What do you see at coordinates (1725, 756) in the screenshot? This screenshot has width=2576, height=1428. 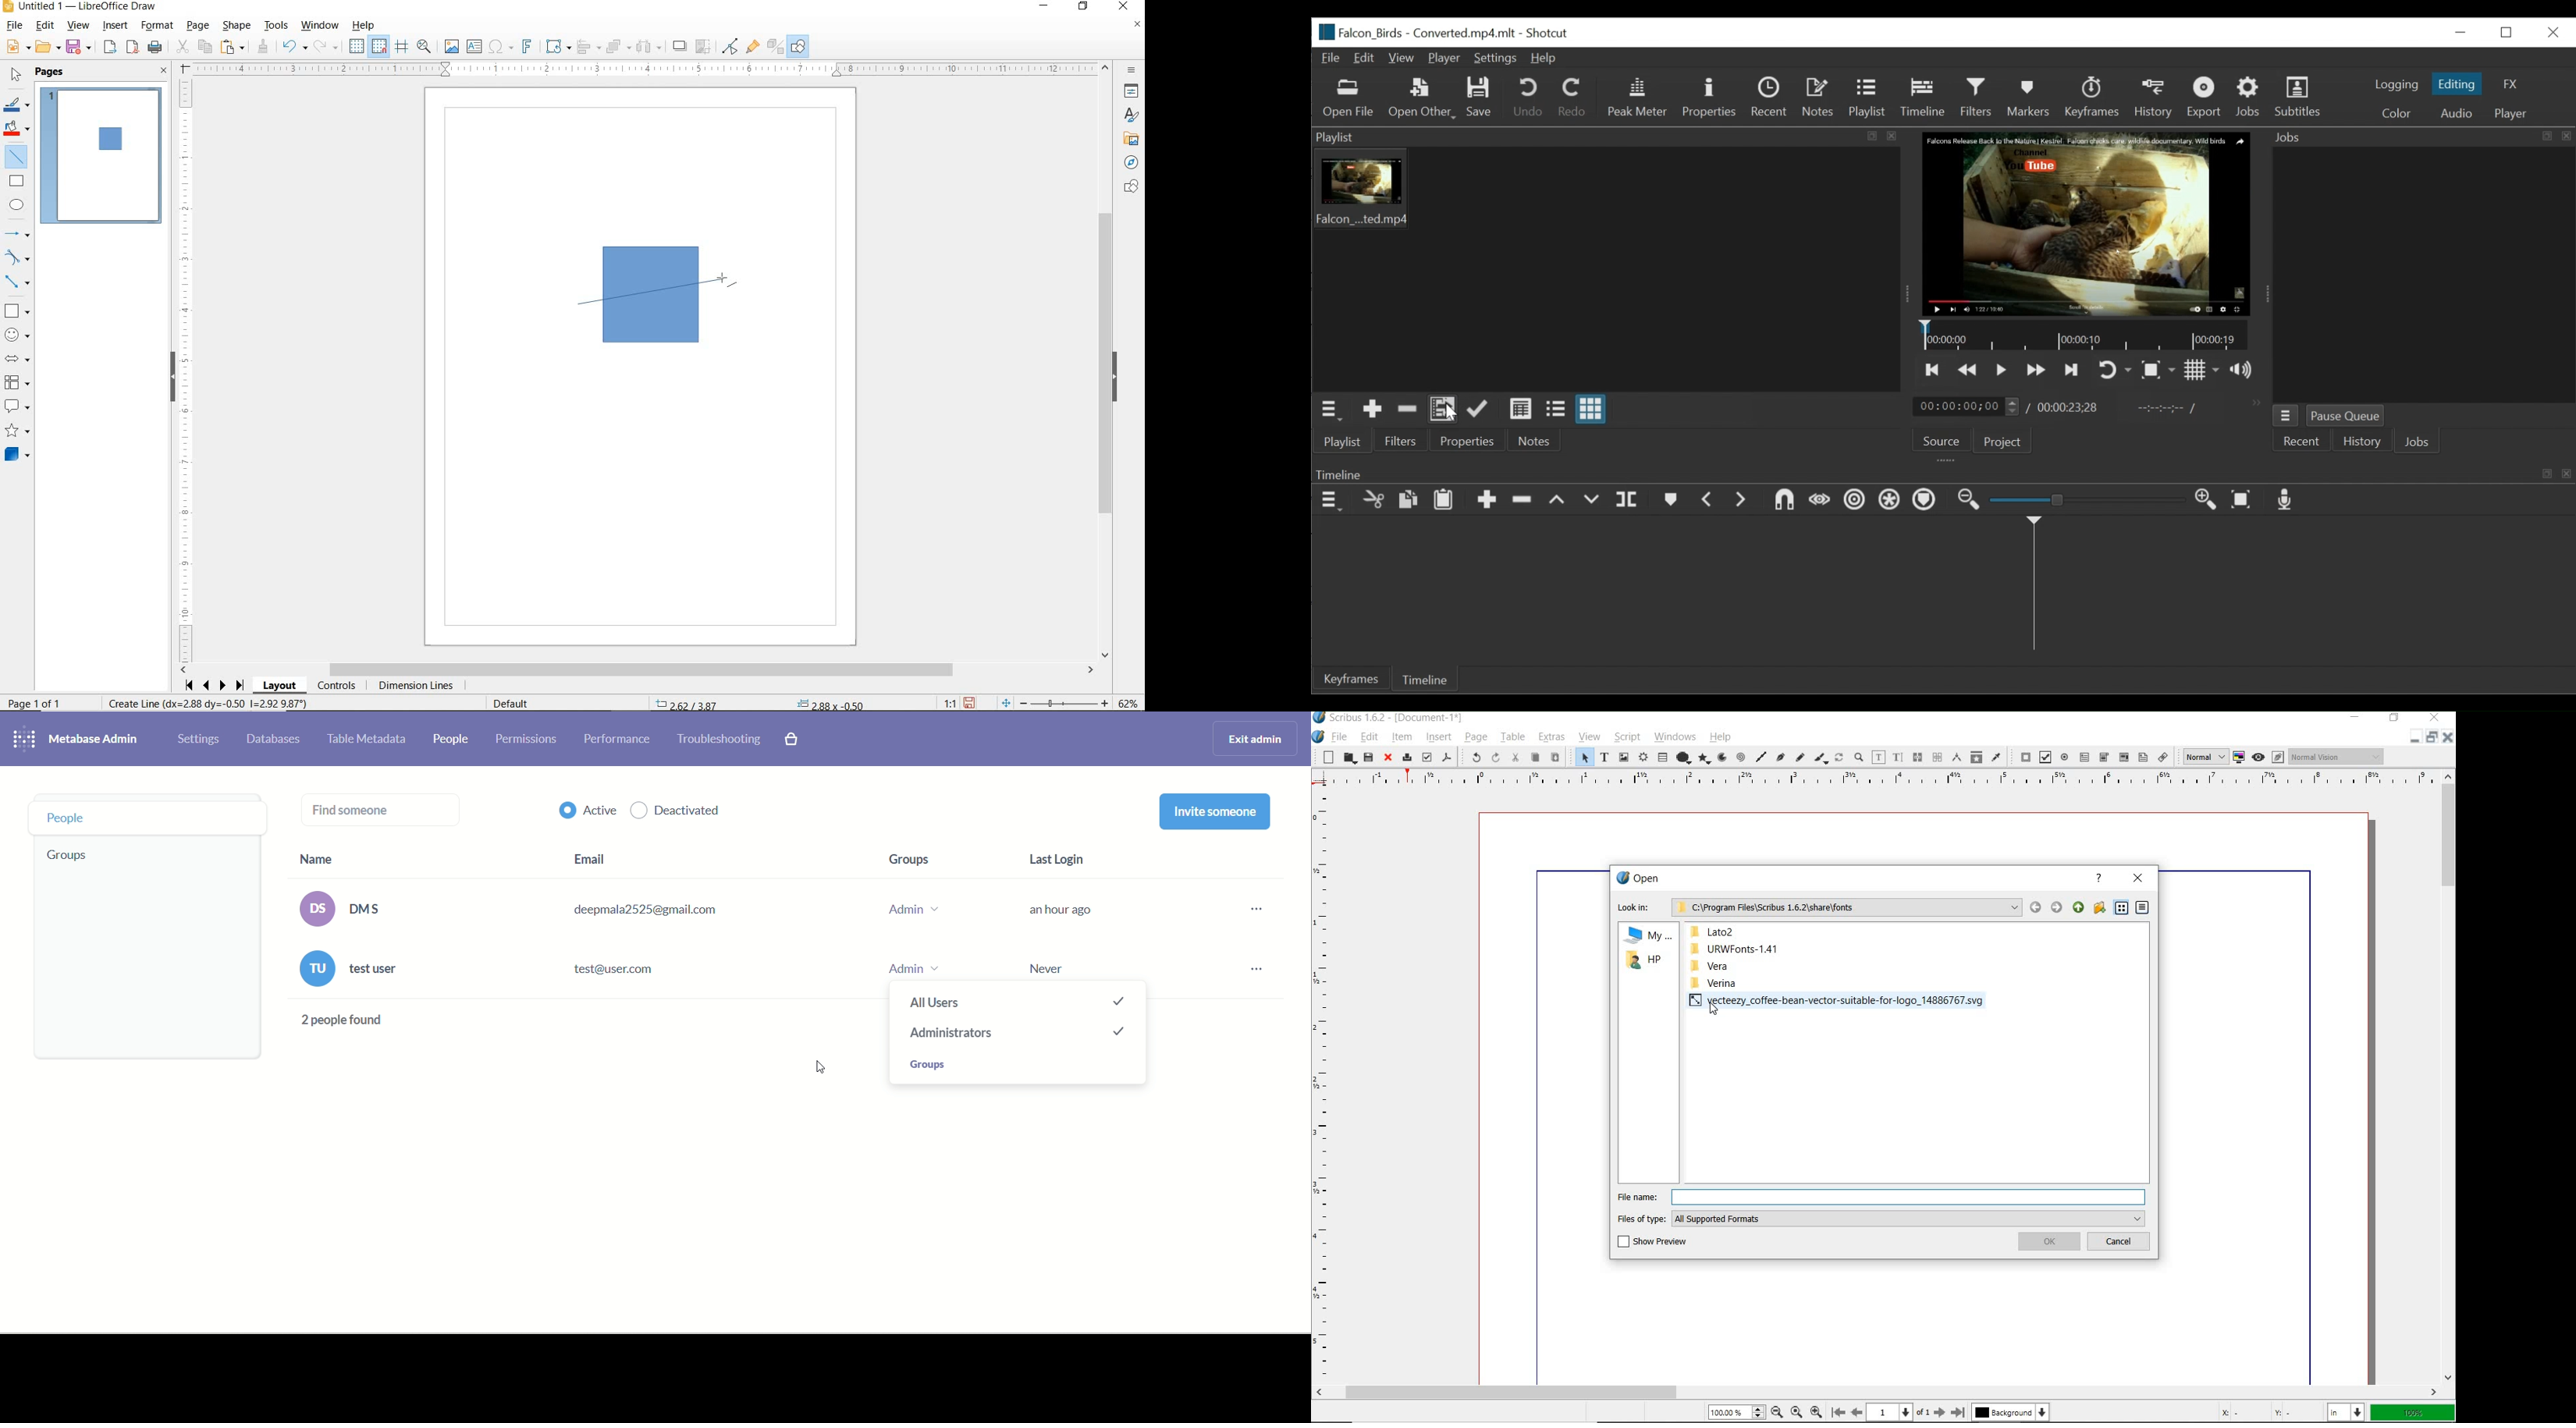 I see `arc` at bounding box center [1725, 756].